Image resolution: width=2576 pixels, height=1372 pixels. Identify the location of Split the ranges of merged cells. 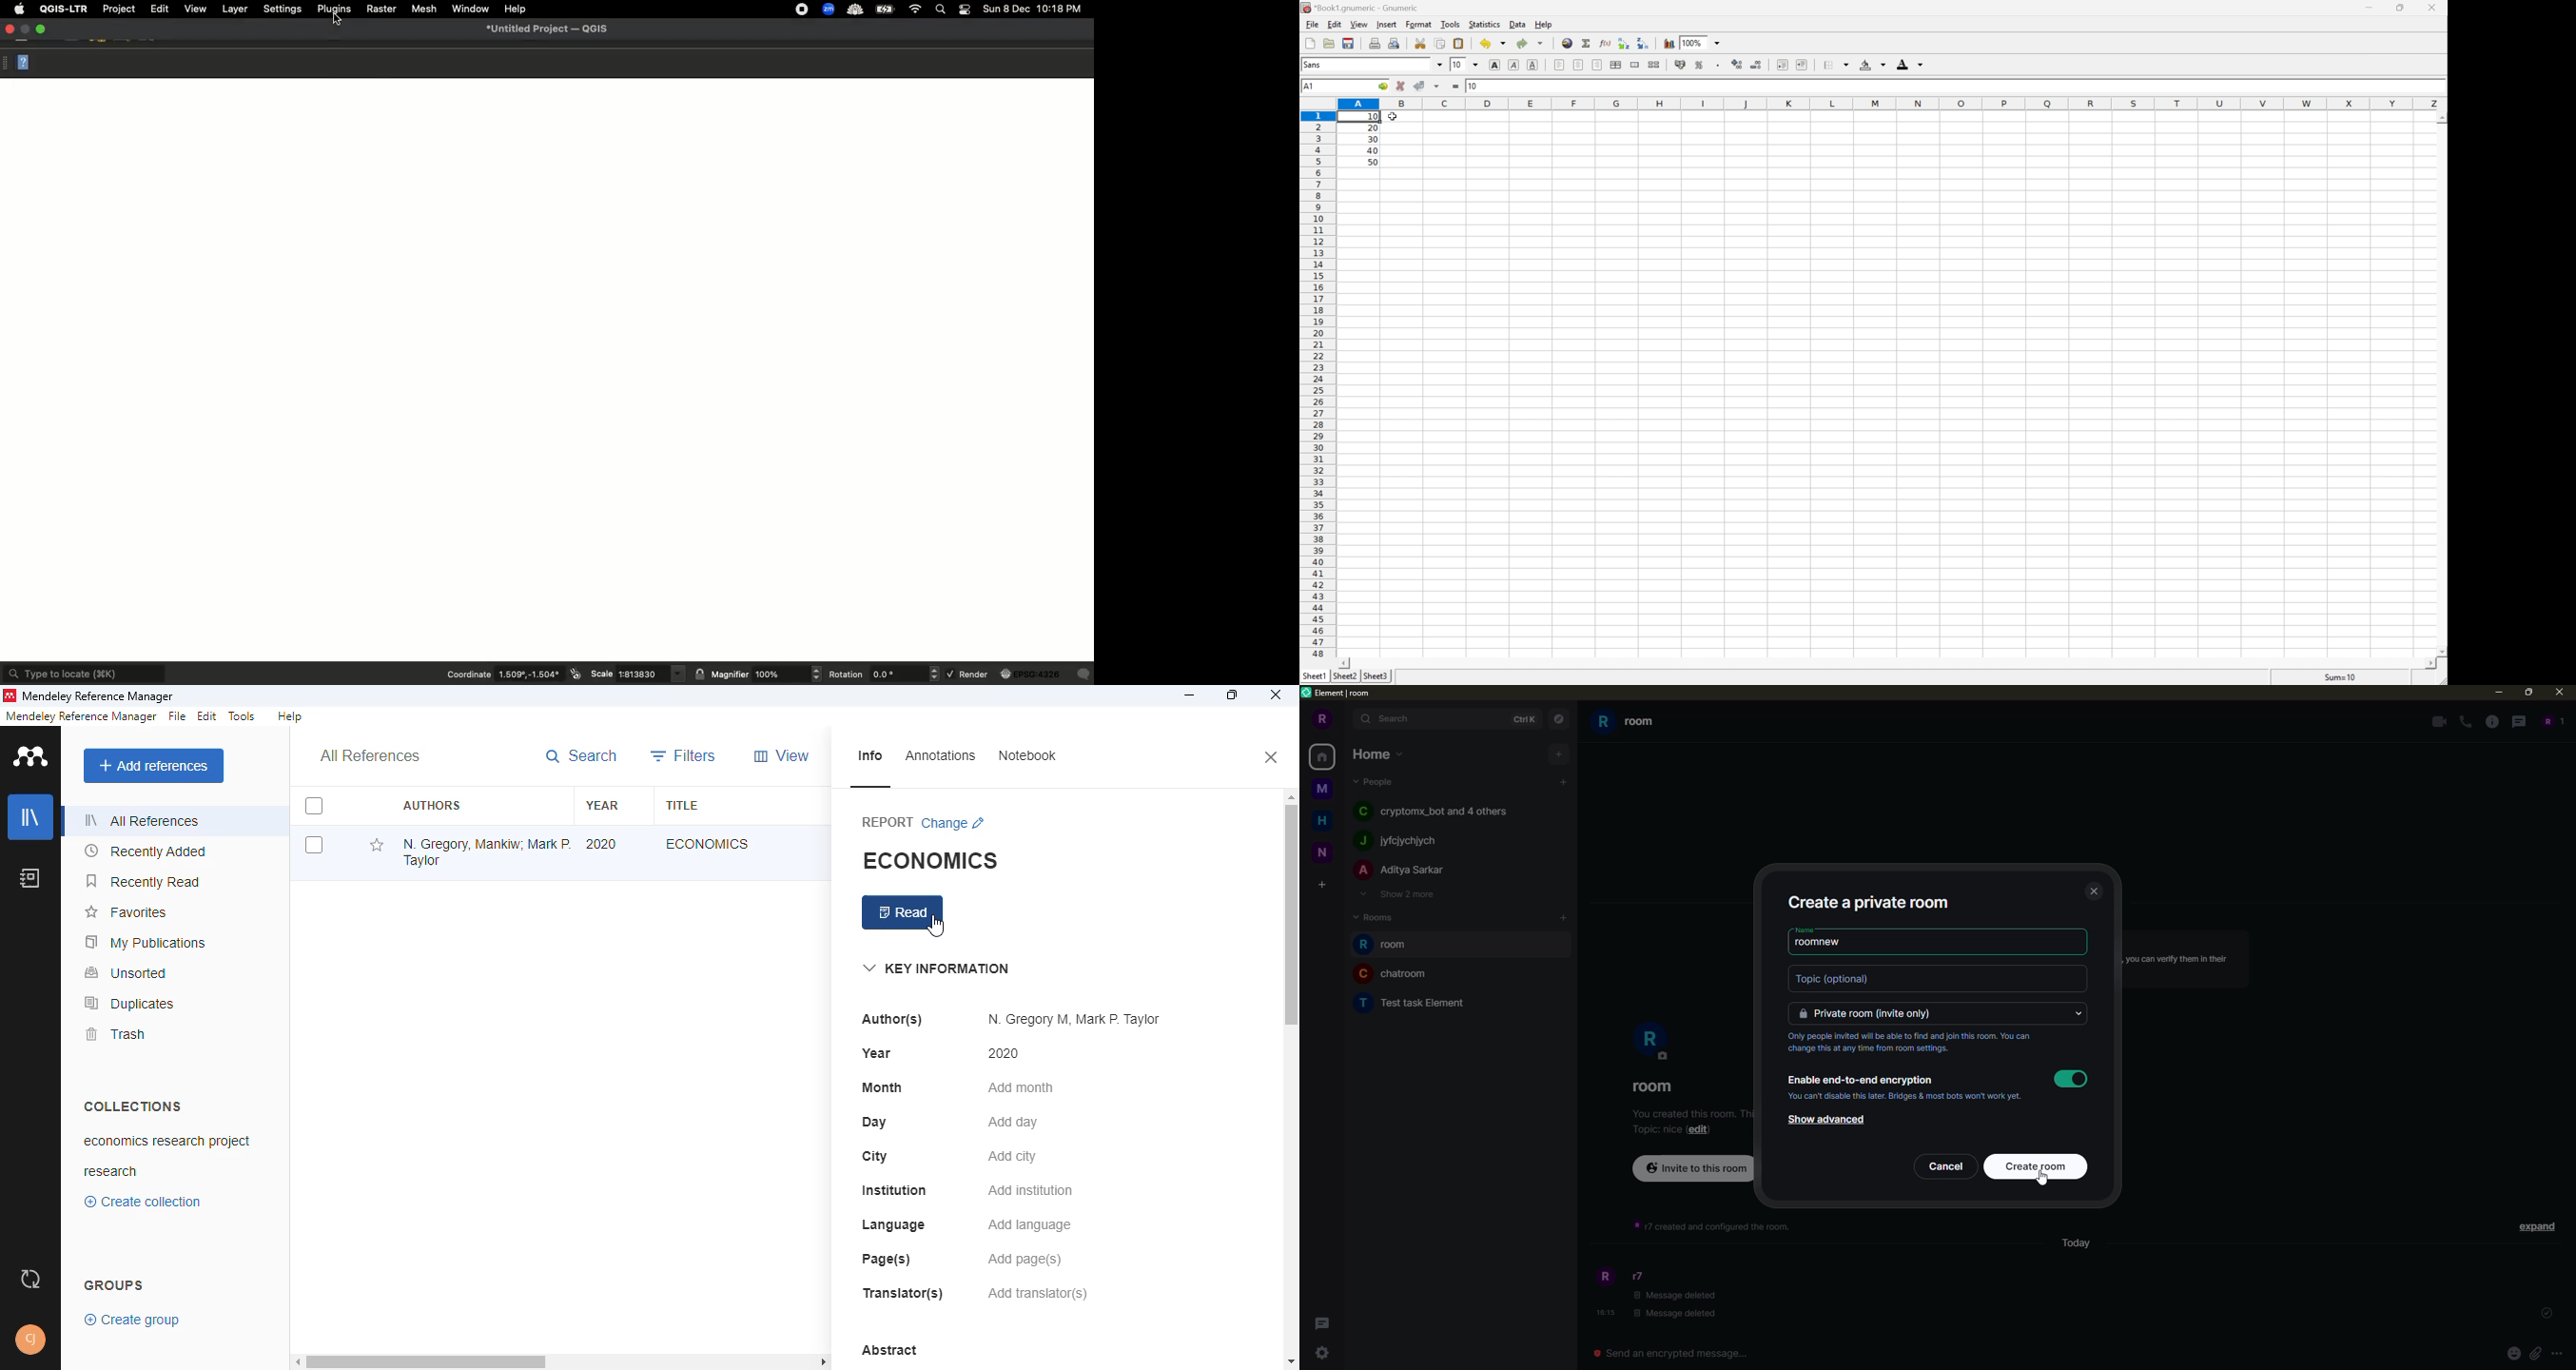
(1654, 64).